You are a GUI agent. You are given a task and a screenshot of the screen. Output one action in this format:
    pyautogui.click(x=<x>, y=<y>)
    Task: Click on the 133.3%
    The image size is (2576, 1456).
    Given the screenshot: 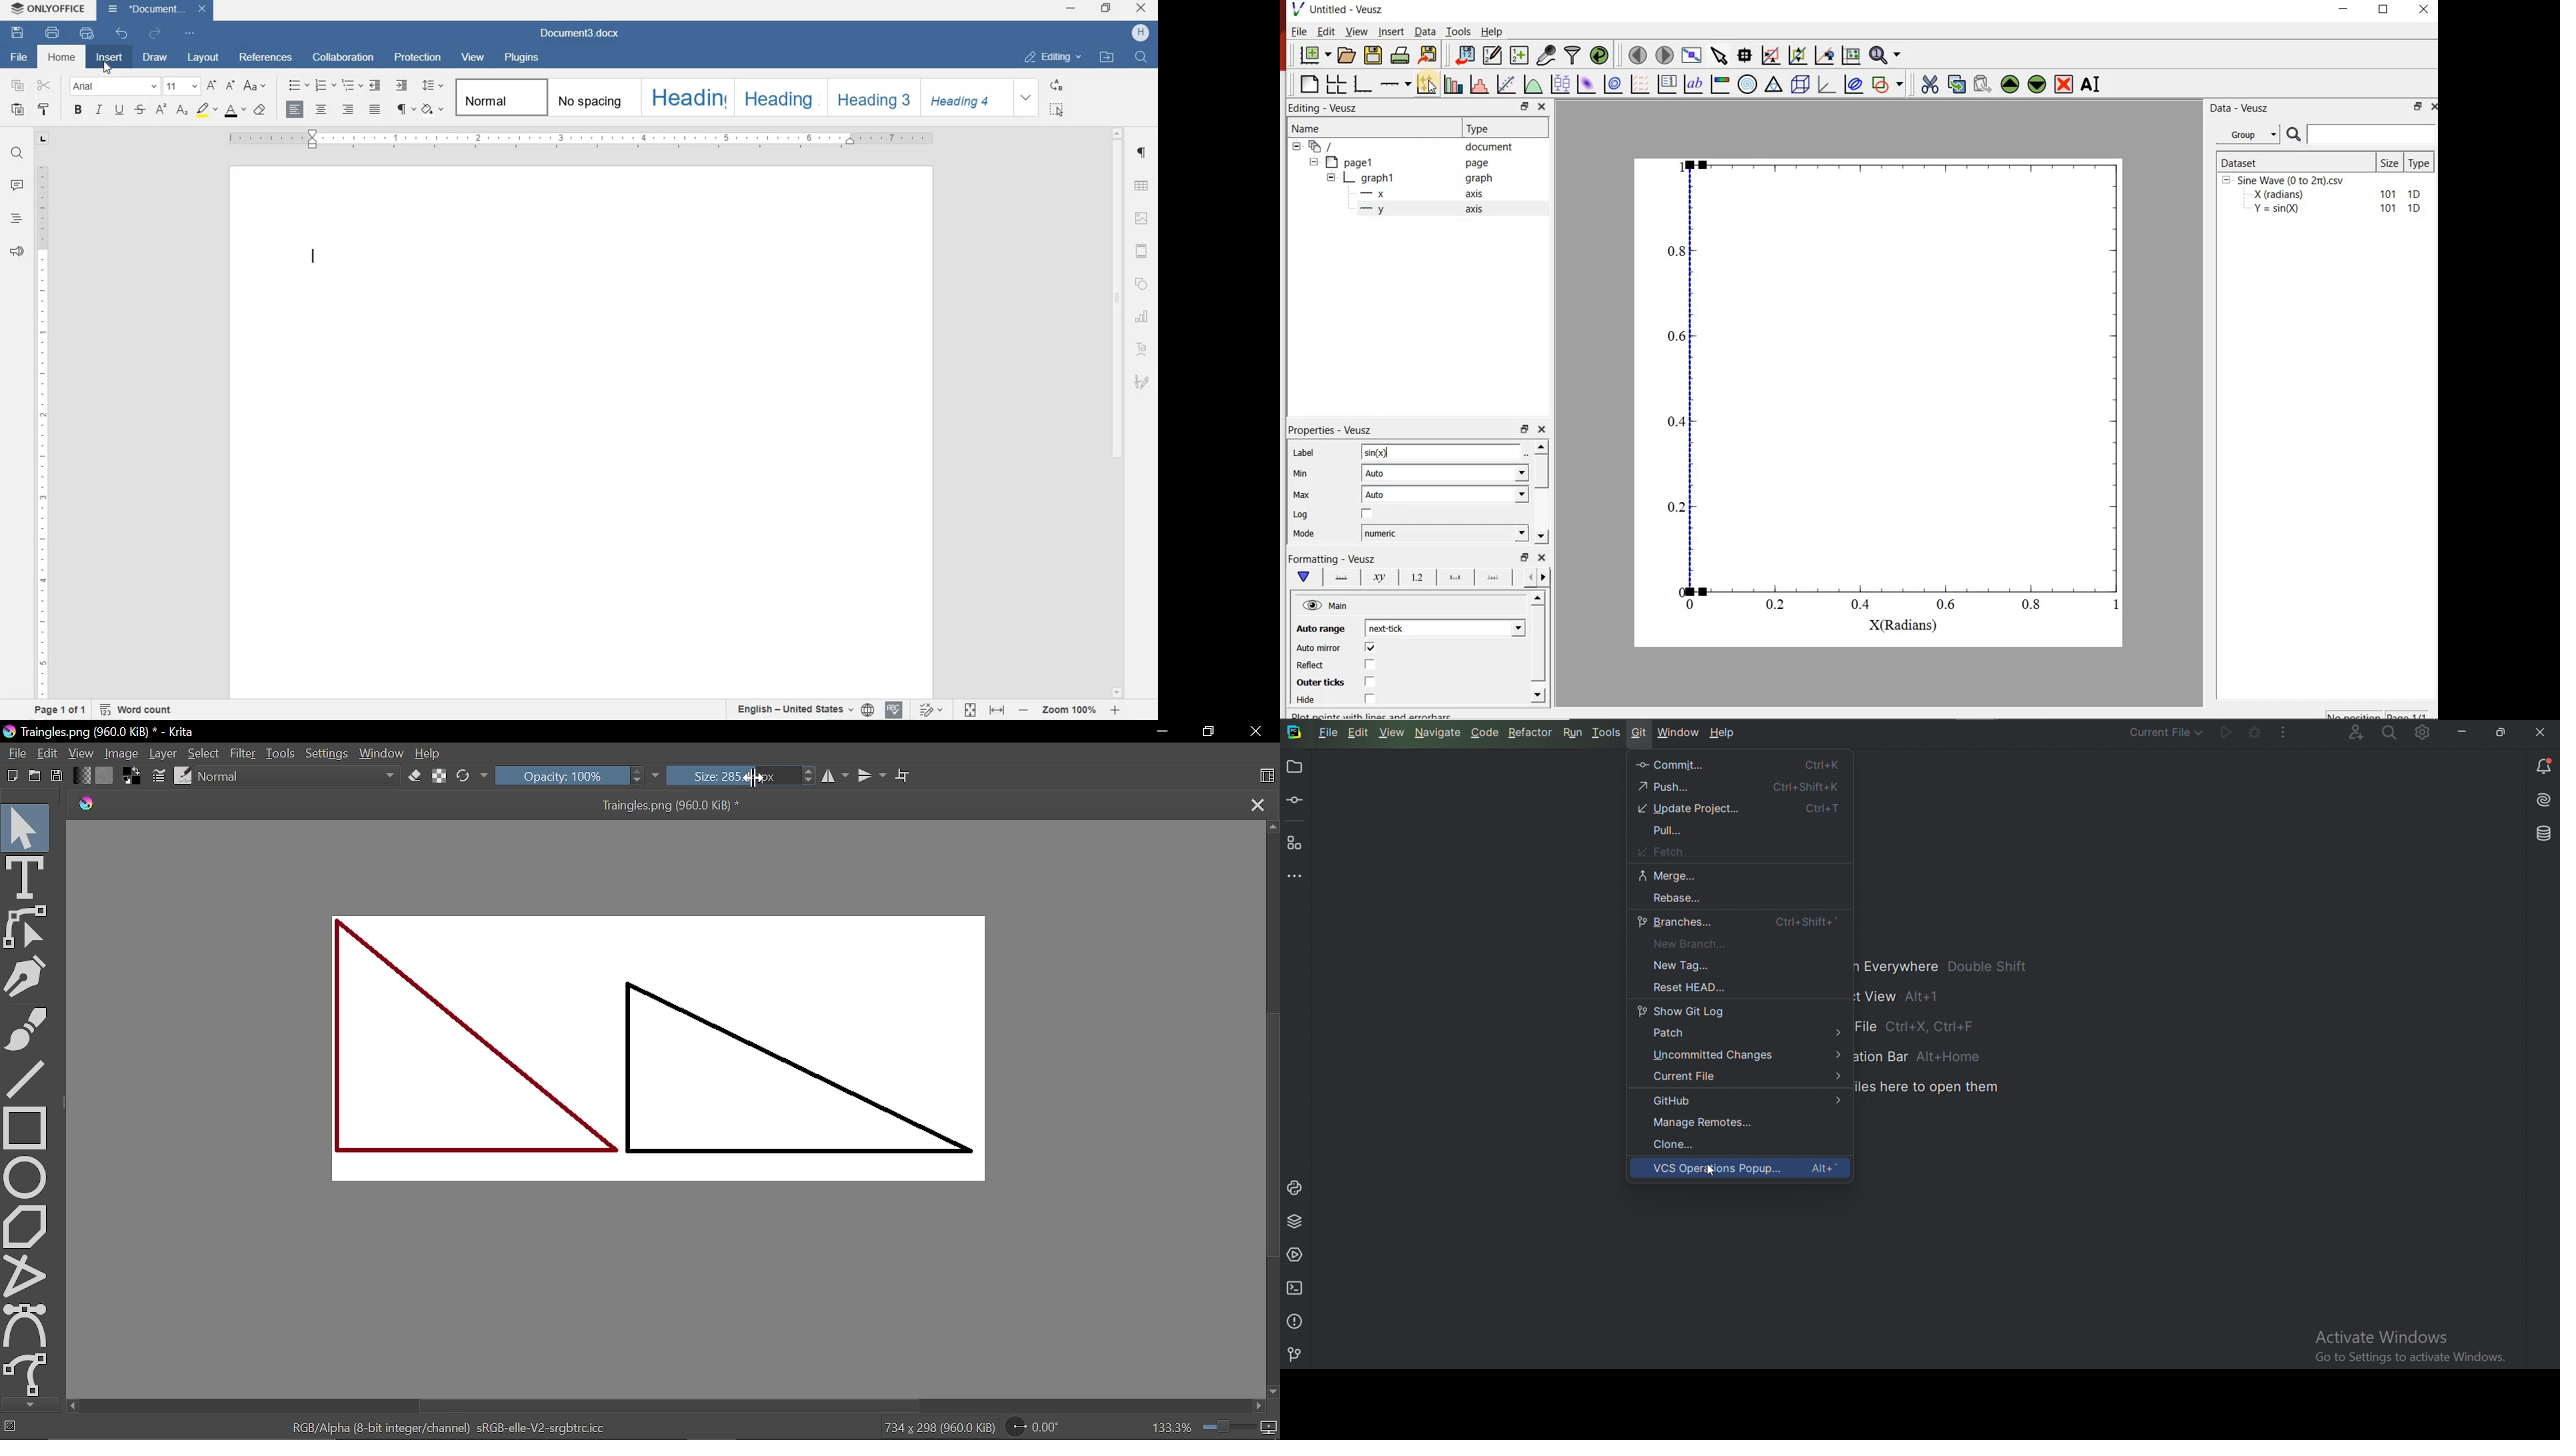 What is the action you would take?
    pyautogui.click(x=1207, y=1425)
    